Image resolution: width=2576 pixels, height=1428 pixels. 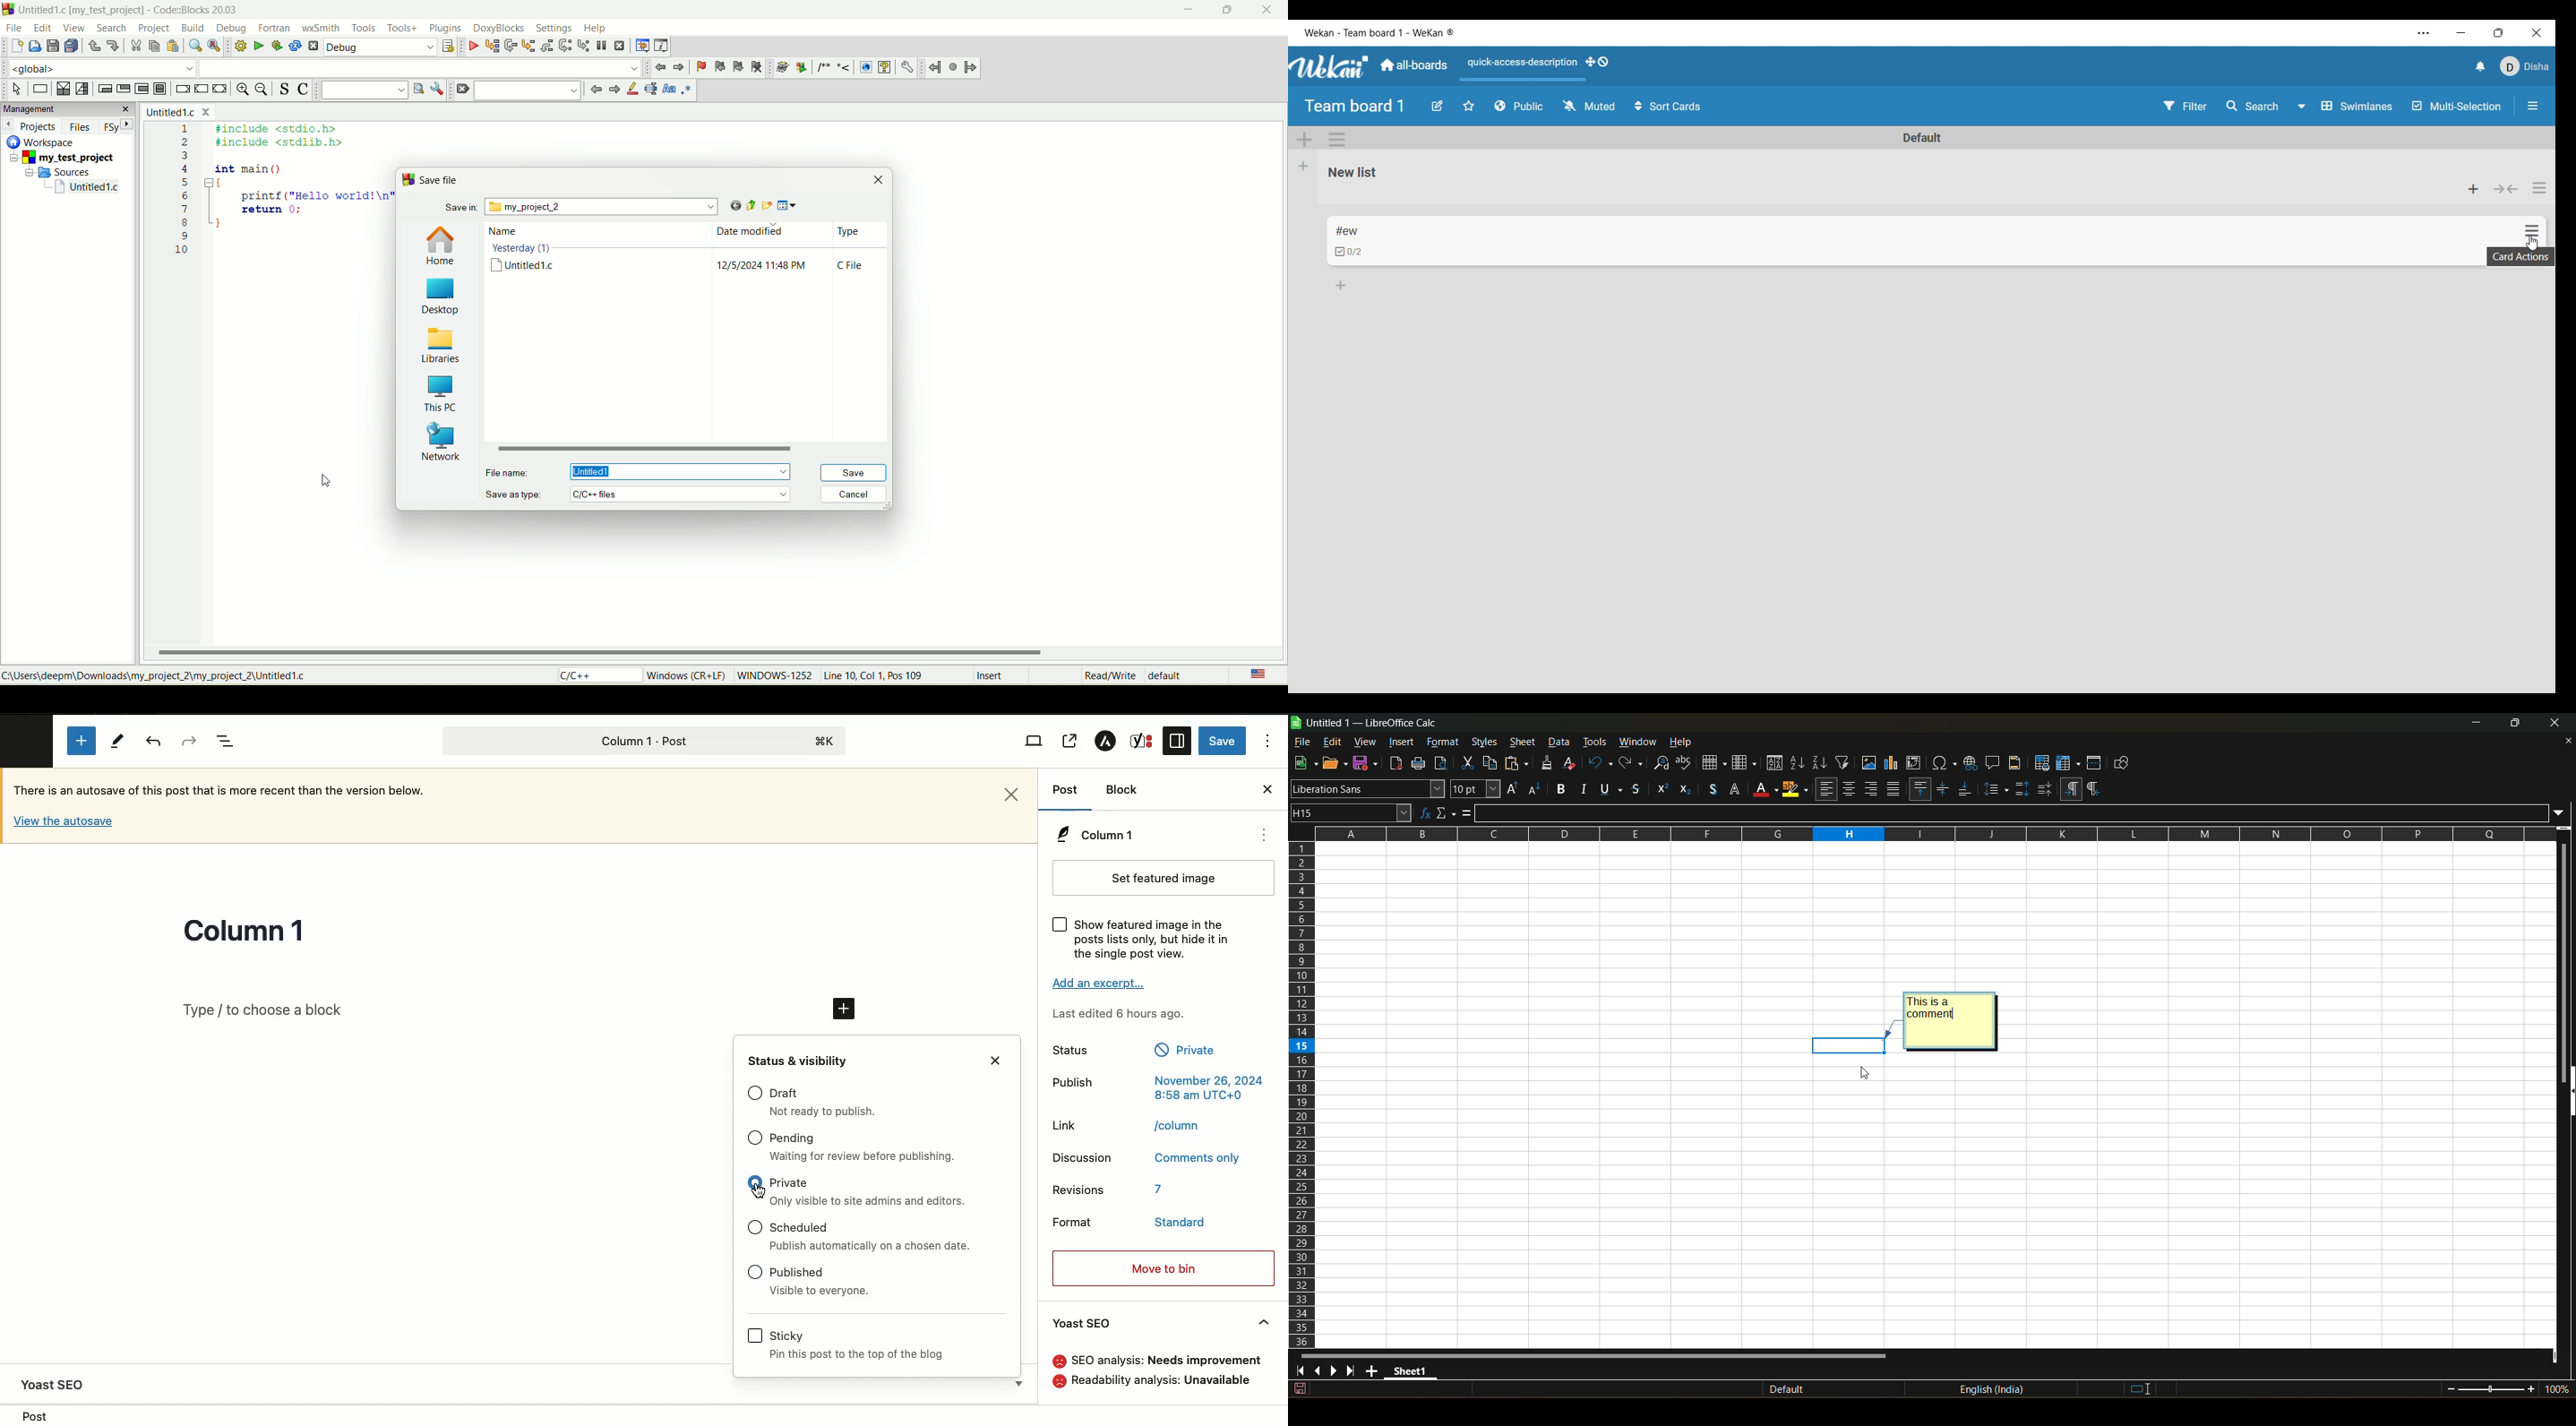 What do you see at coordinates (1371, 723) in the screenshot?
I see `title` at bounding box center [1371, 723].